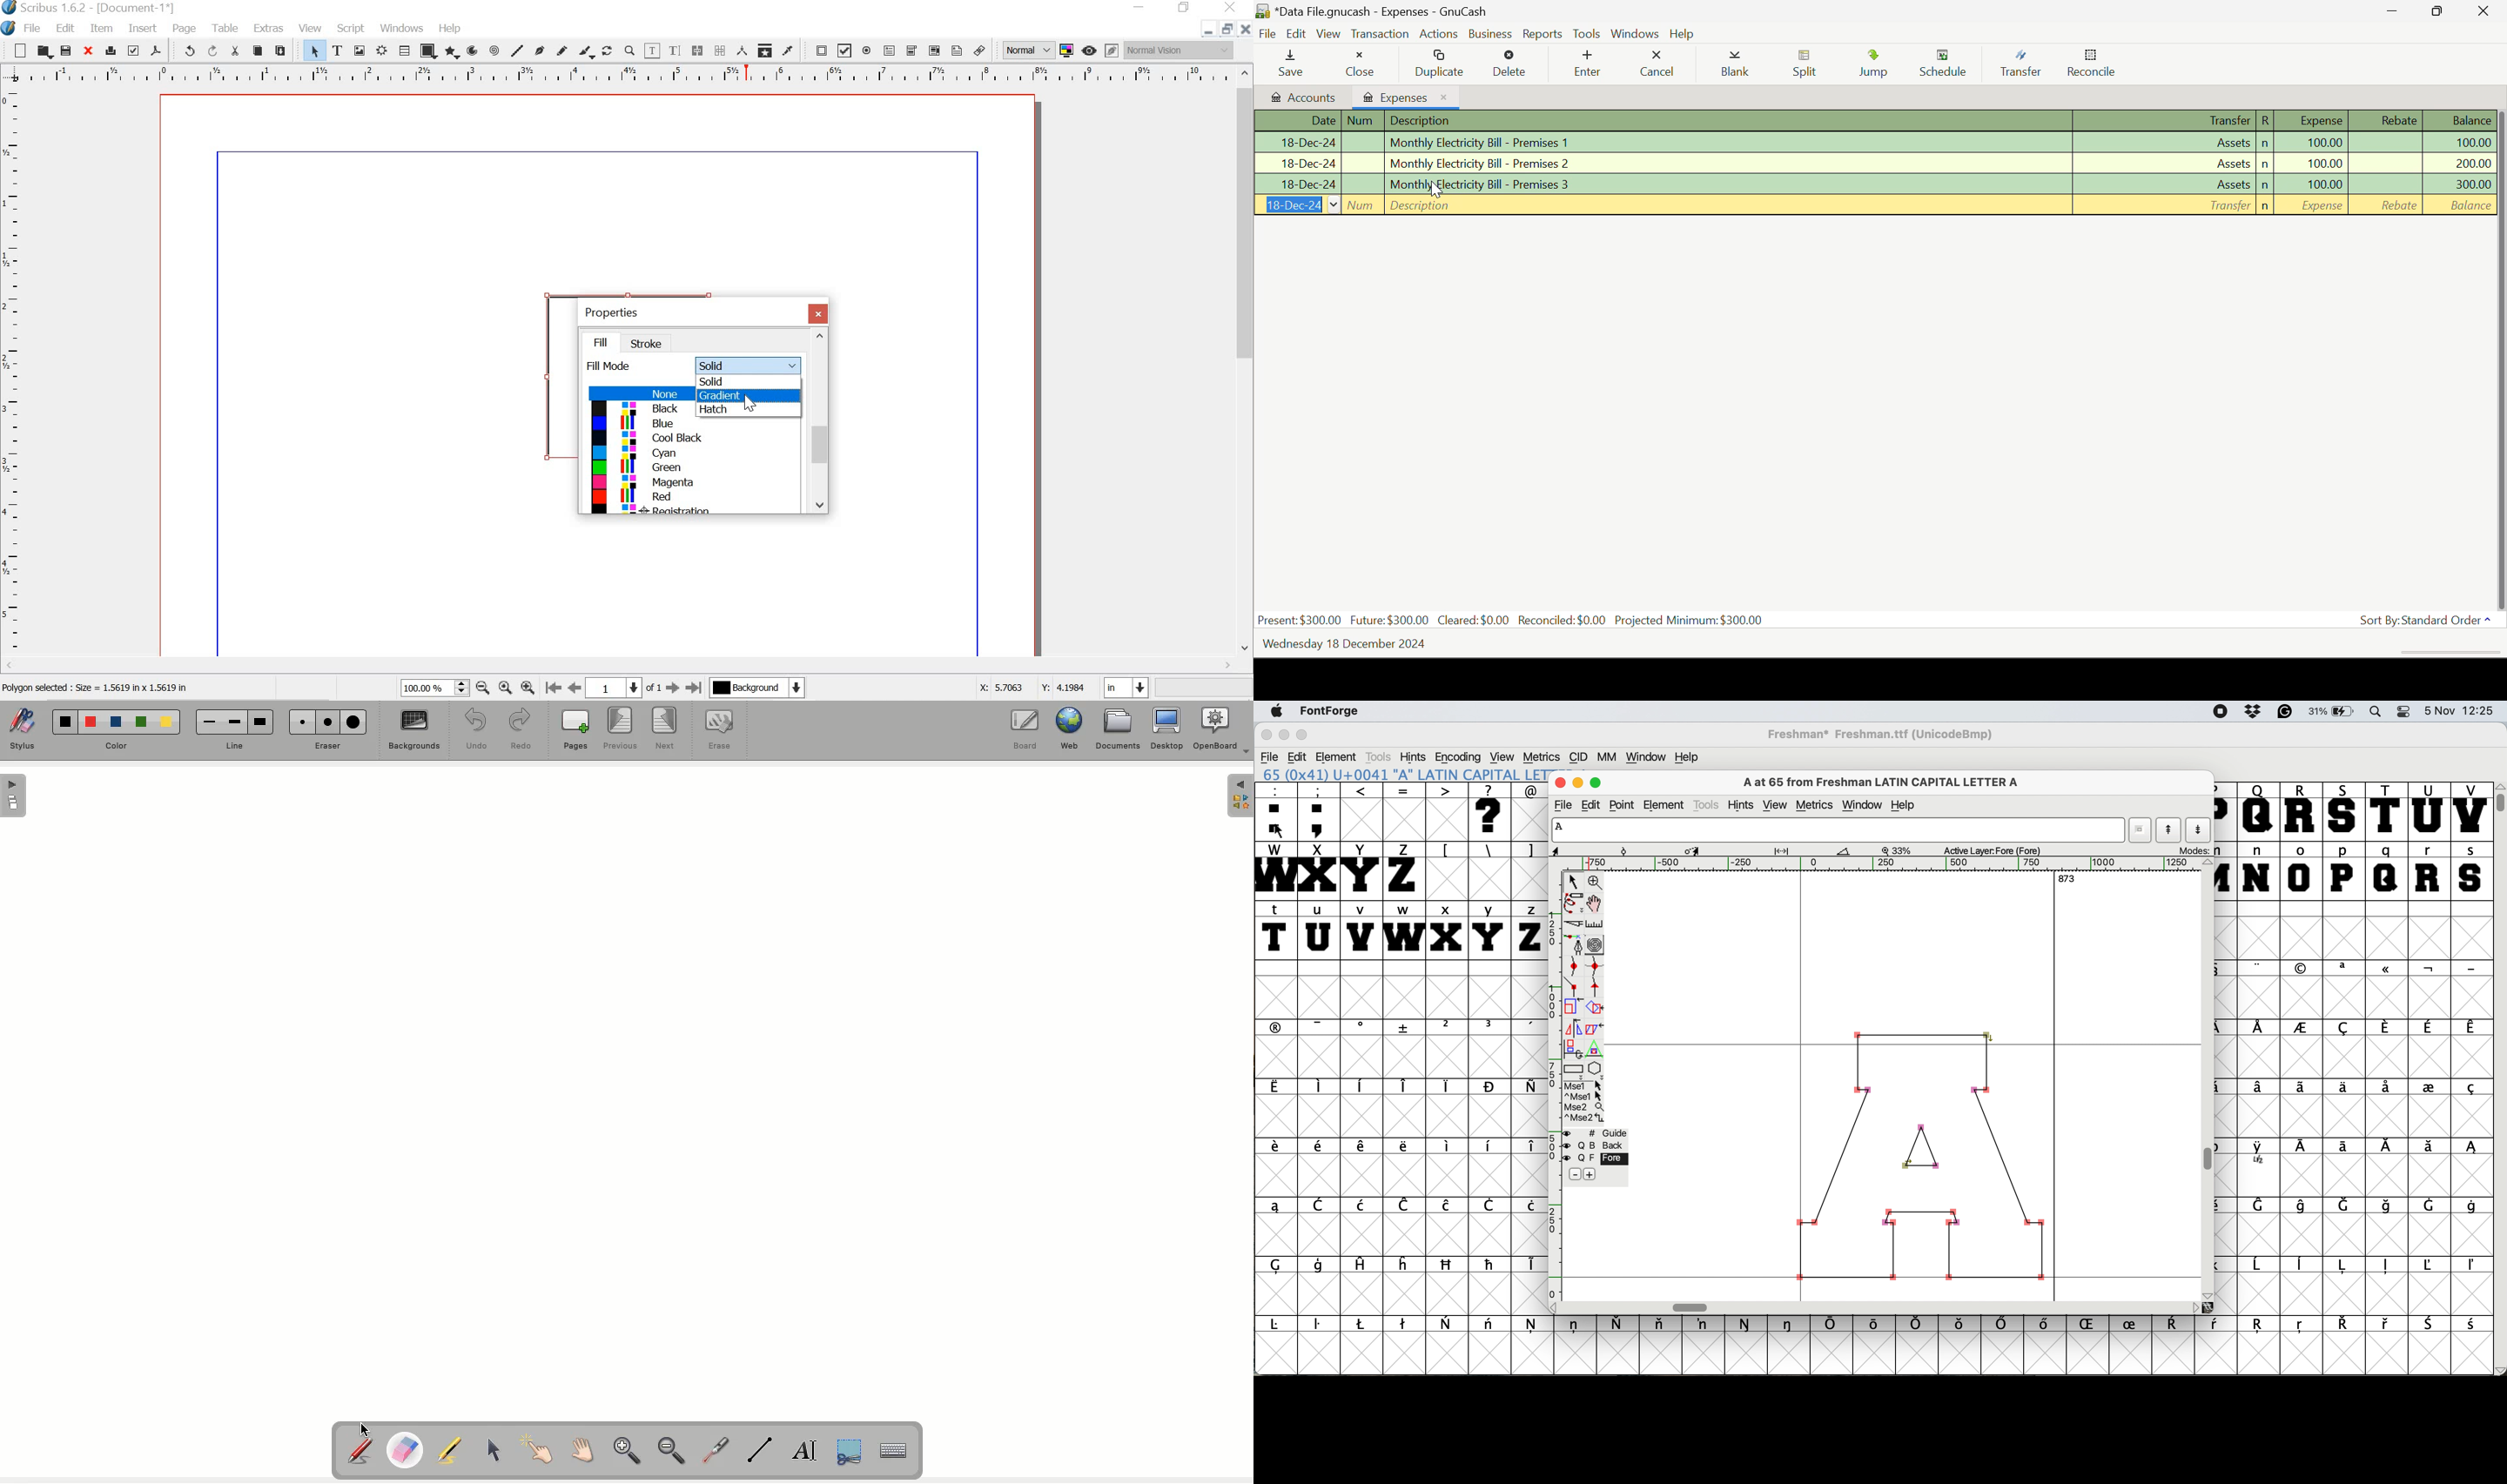  I want to click on paste, so click(285, 51).